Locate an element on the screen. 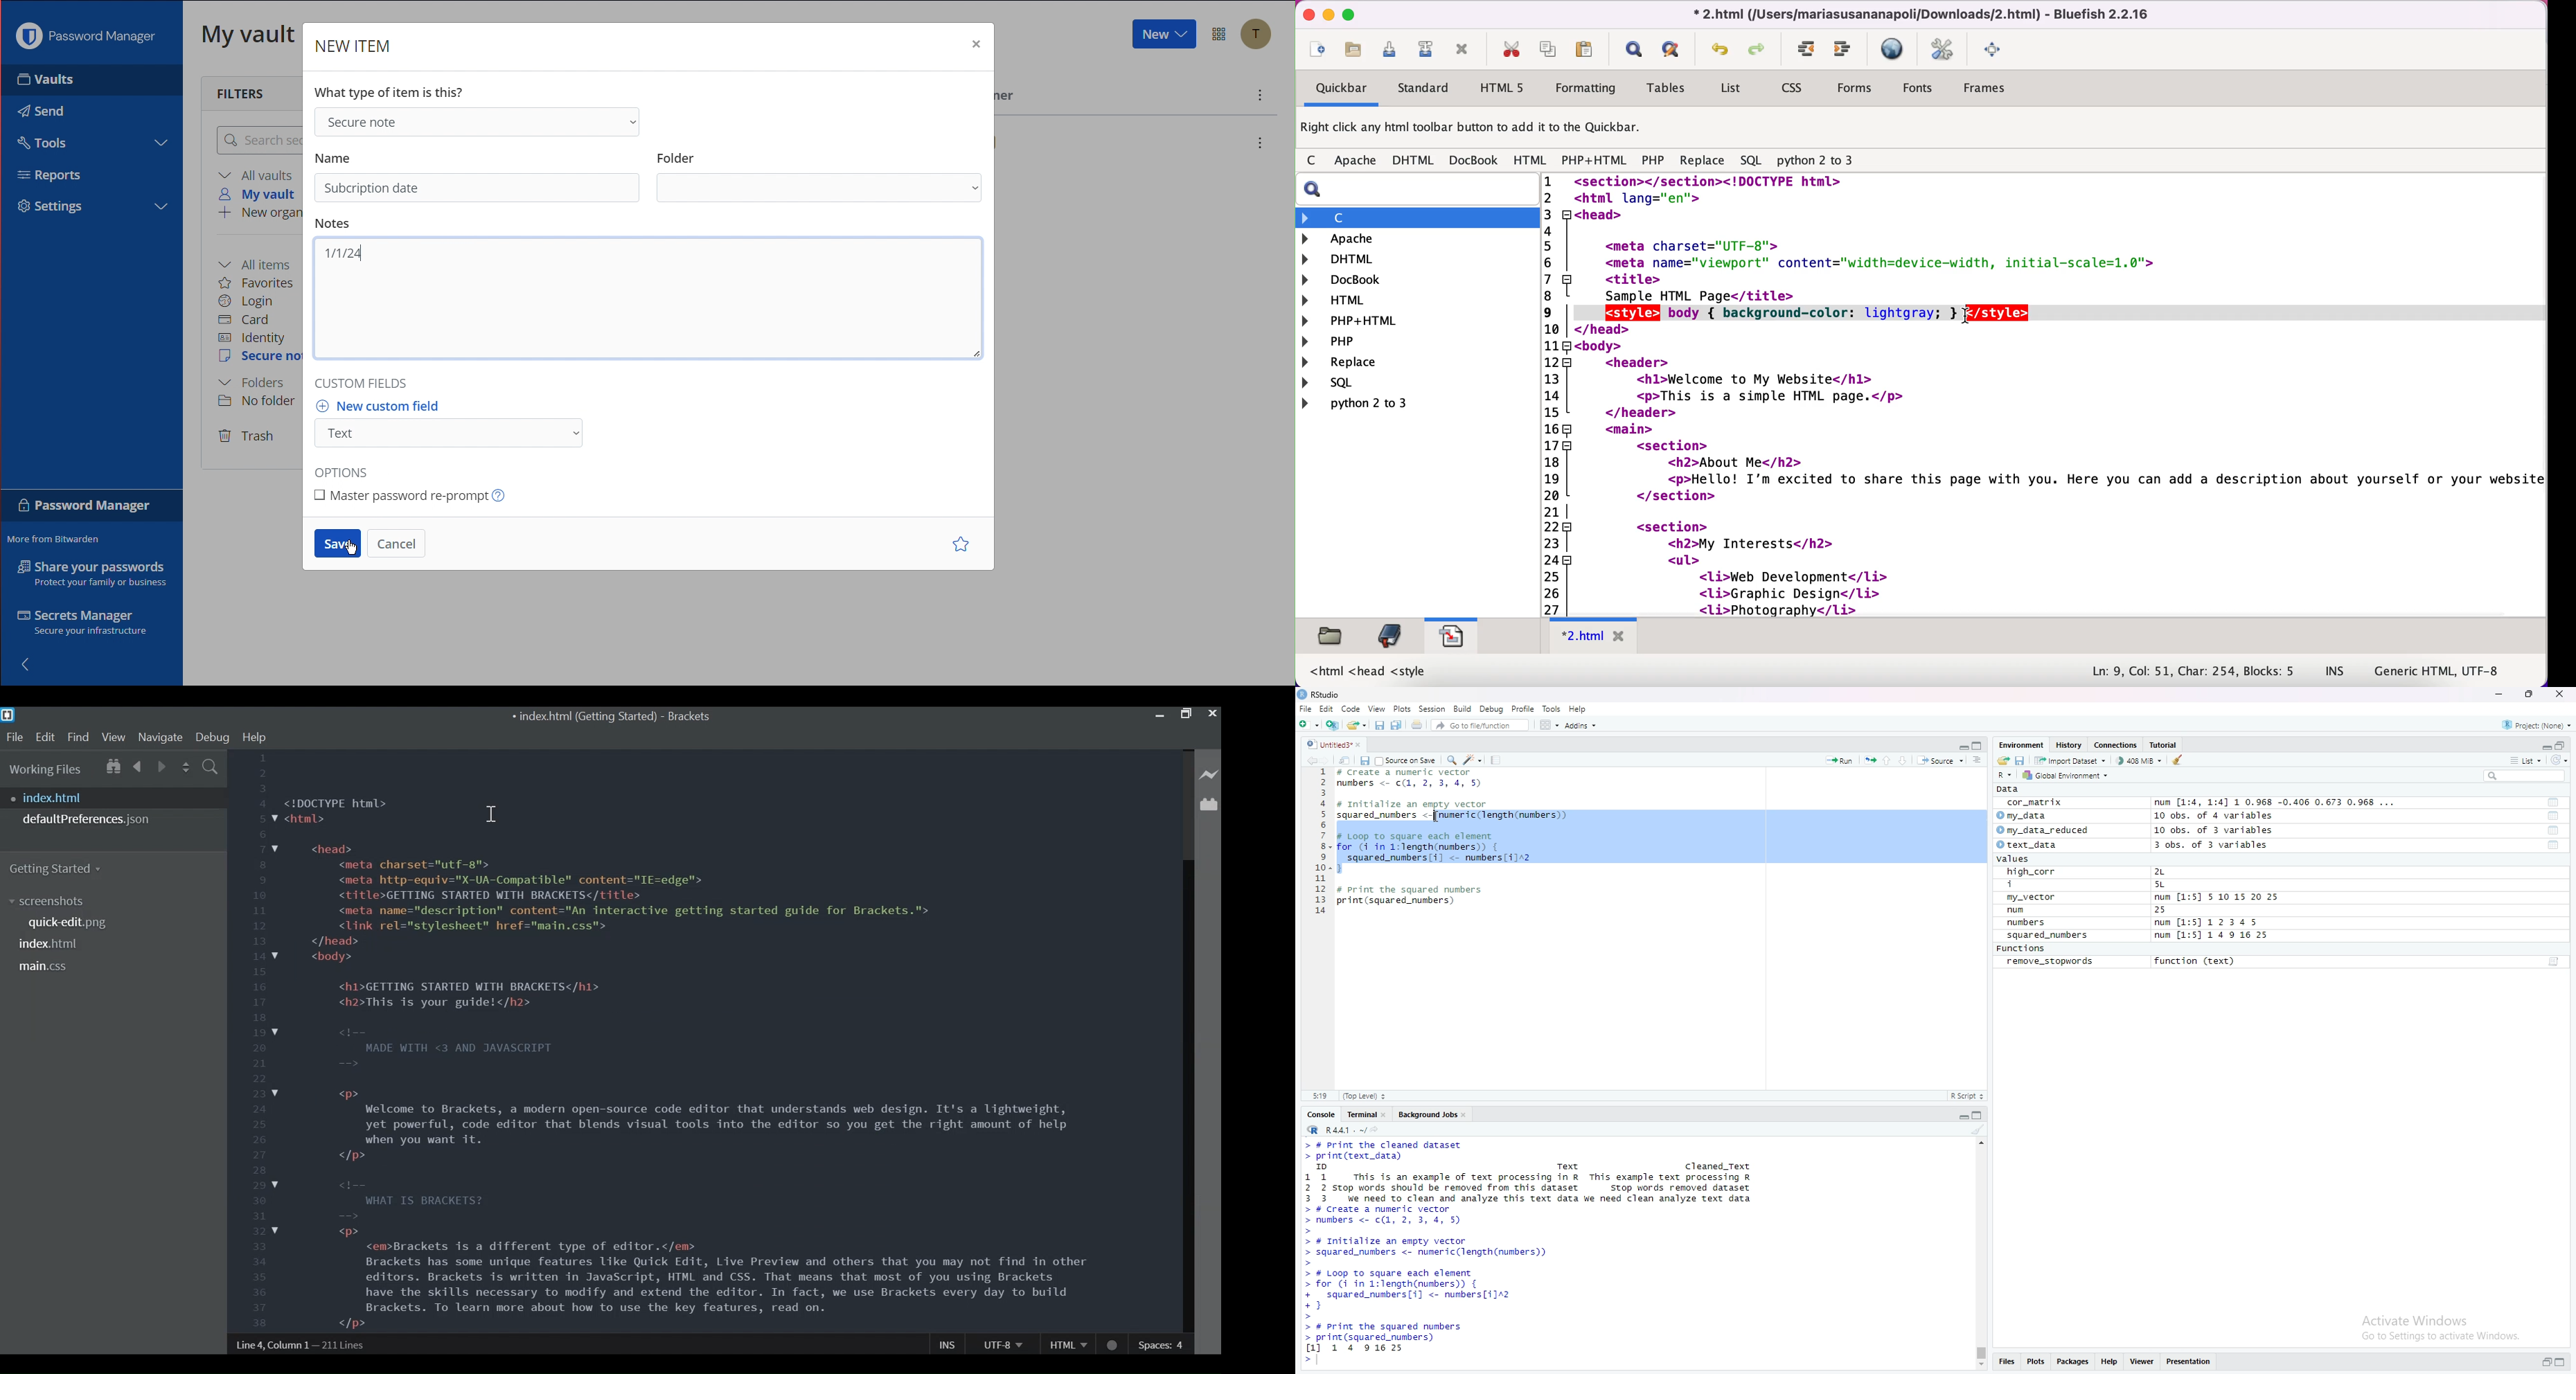 This screenshot has height=1400, width=2576. i is located at coordinates (2034, 885).